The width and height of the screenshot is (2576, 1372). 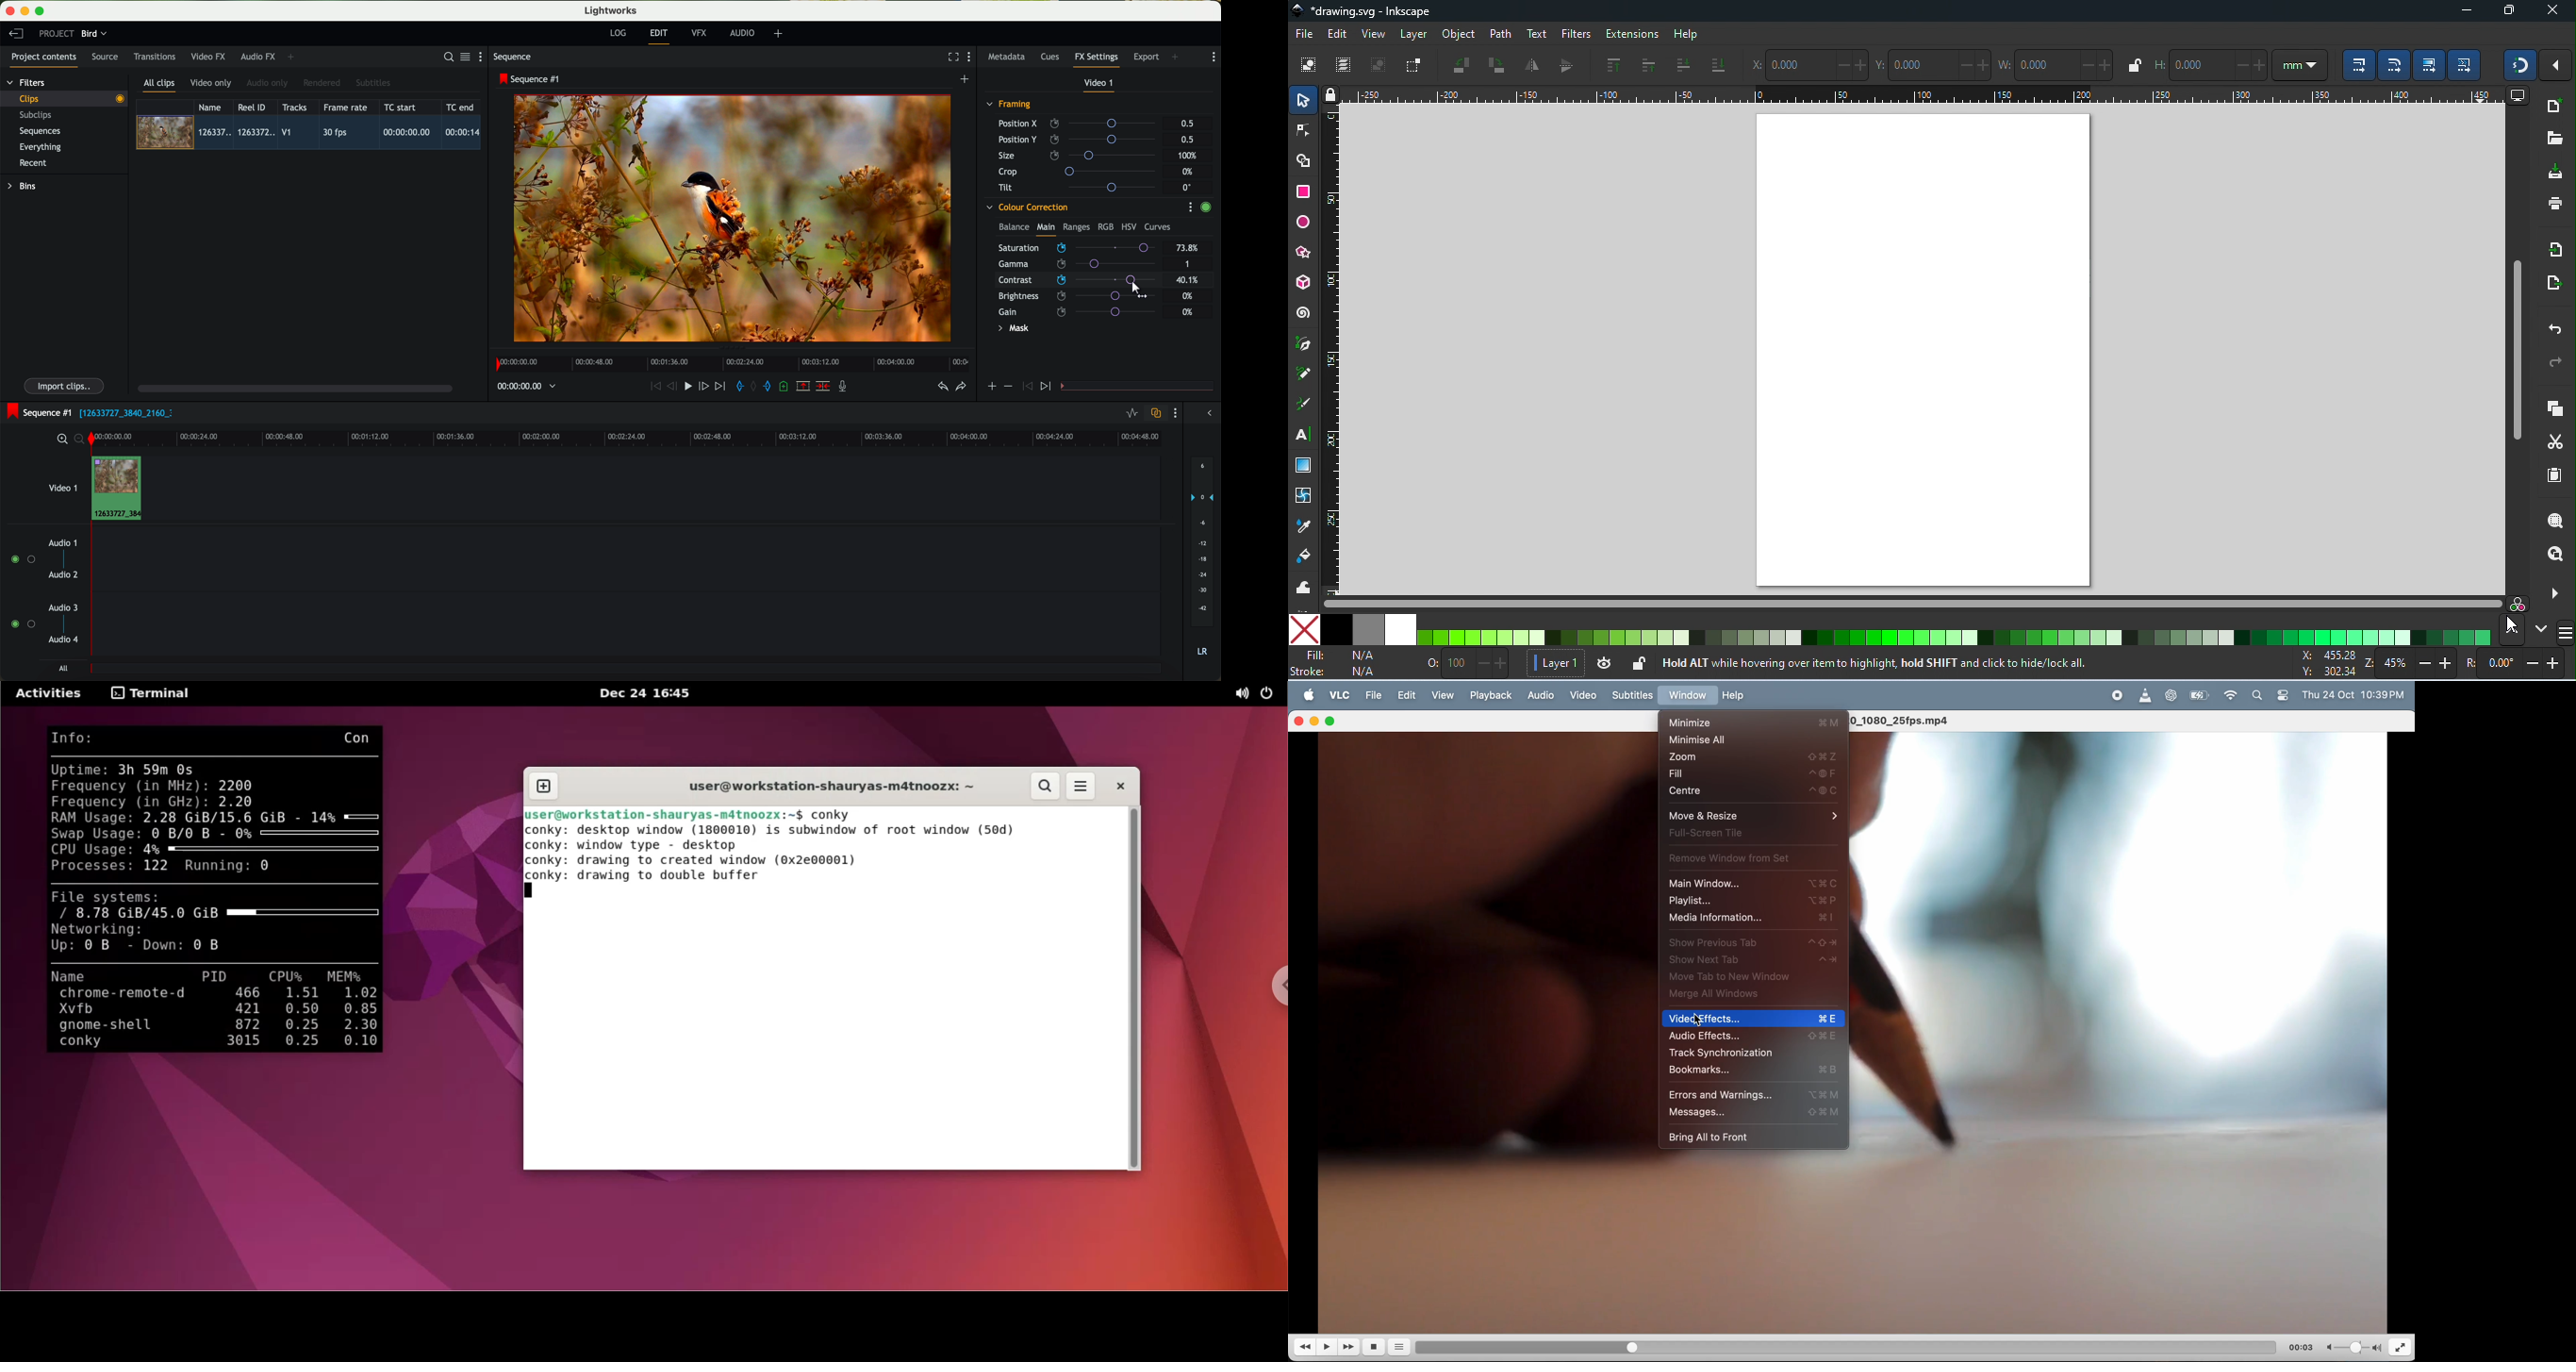 I want to click on chatgpt, so click(x=2174, y=696).